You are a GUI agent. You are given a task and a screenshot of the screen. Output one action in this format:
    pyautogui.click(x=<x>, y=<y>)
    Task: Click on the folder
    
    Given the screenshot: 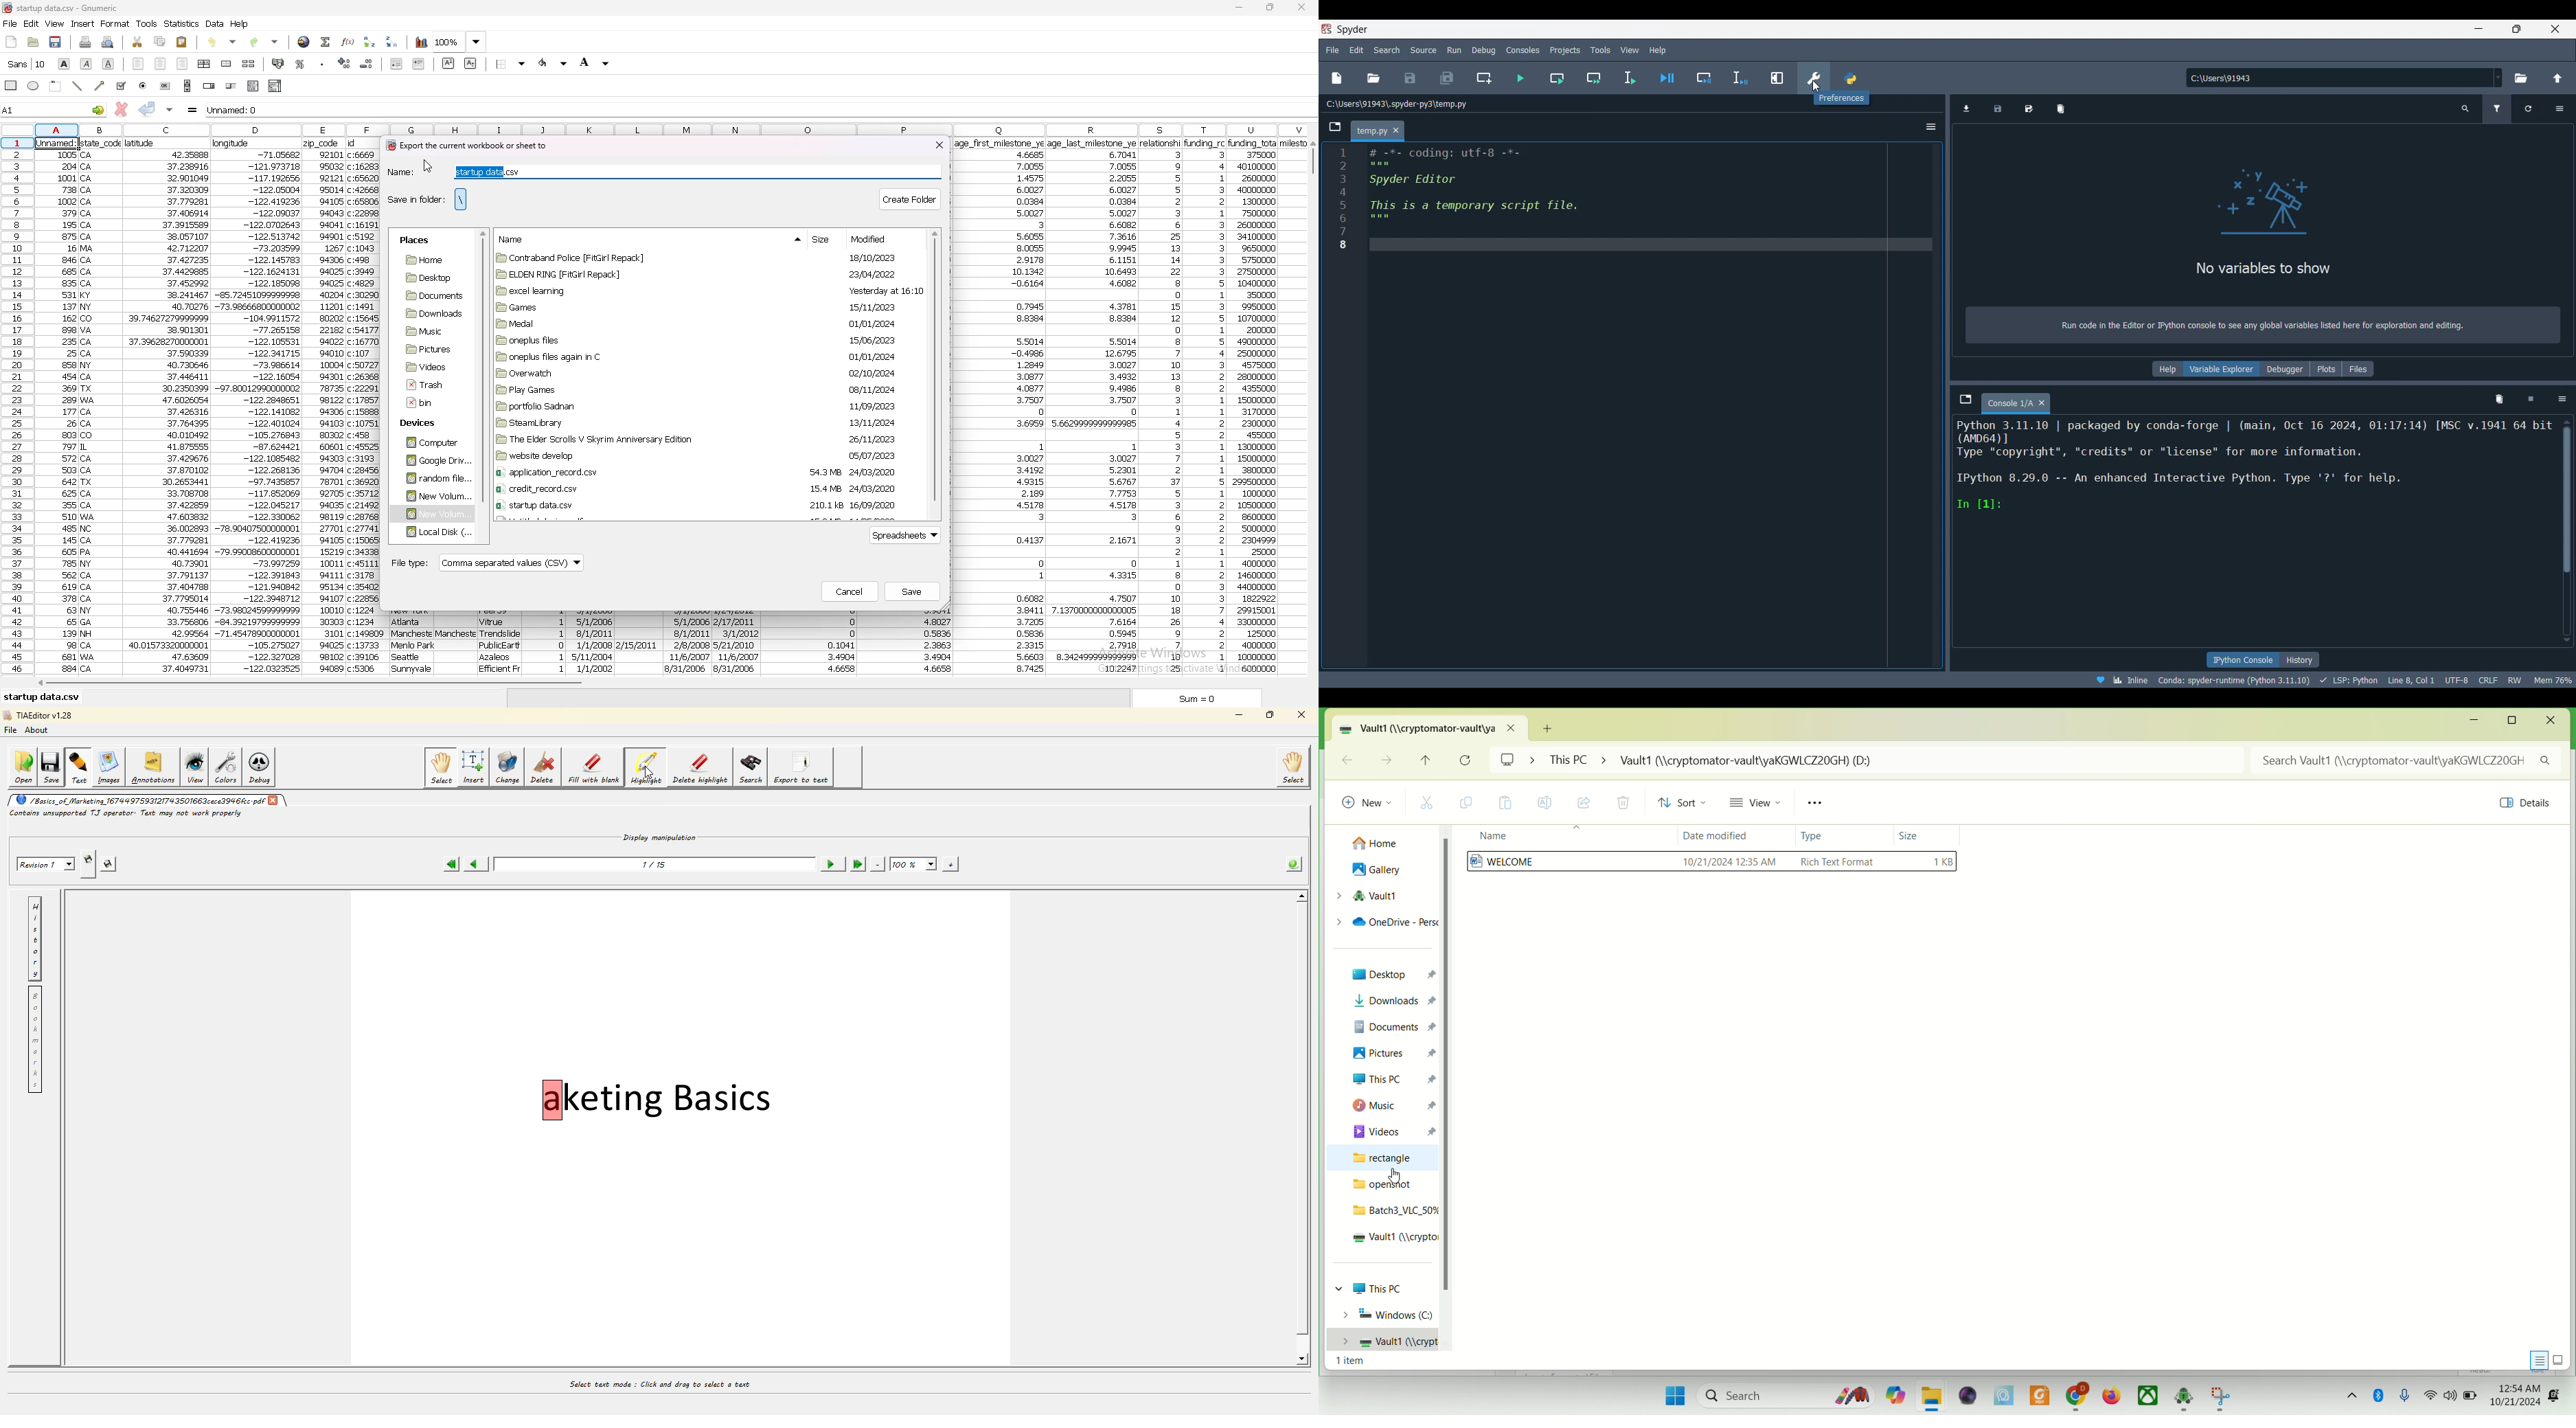 What is the action you would take?
    pyautogui.click(x=429, y=332)
    